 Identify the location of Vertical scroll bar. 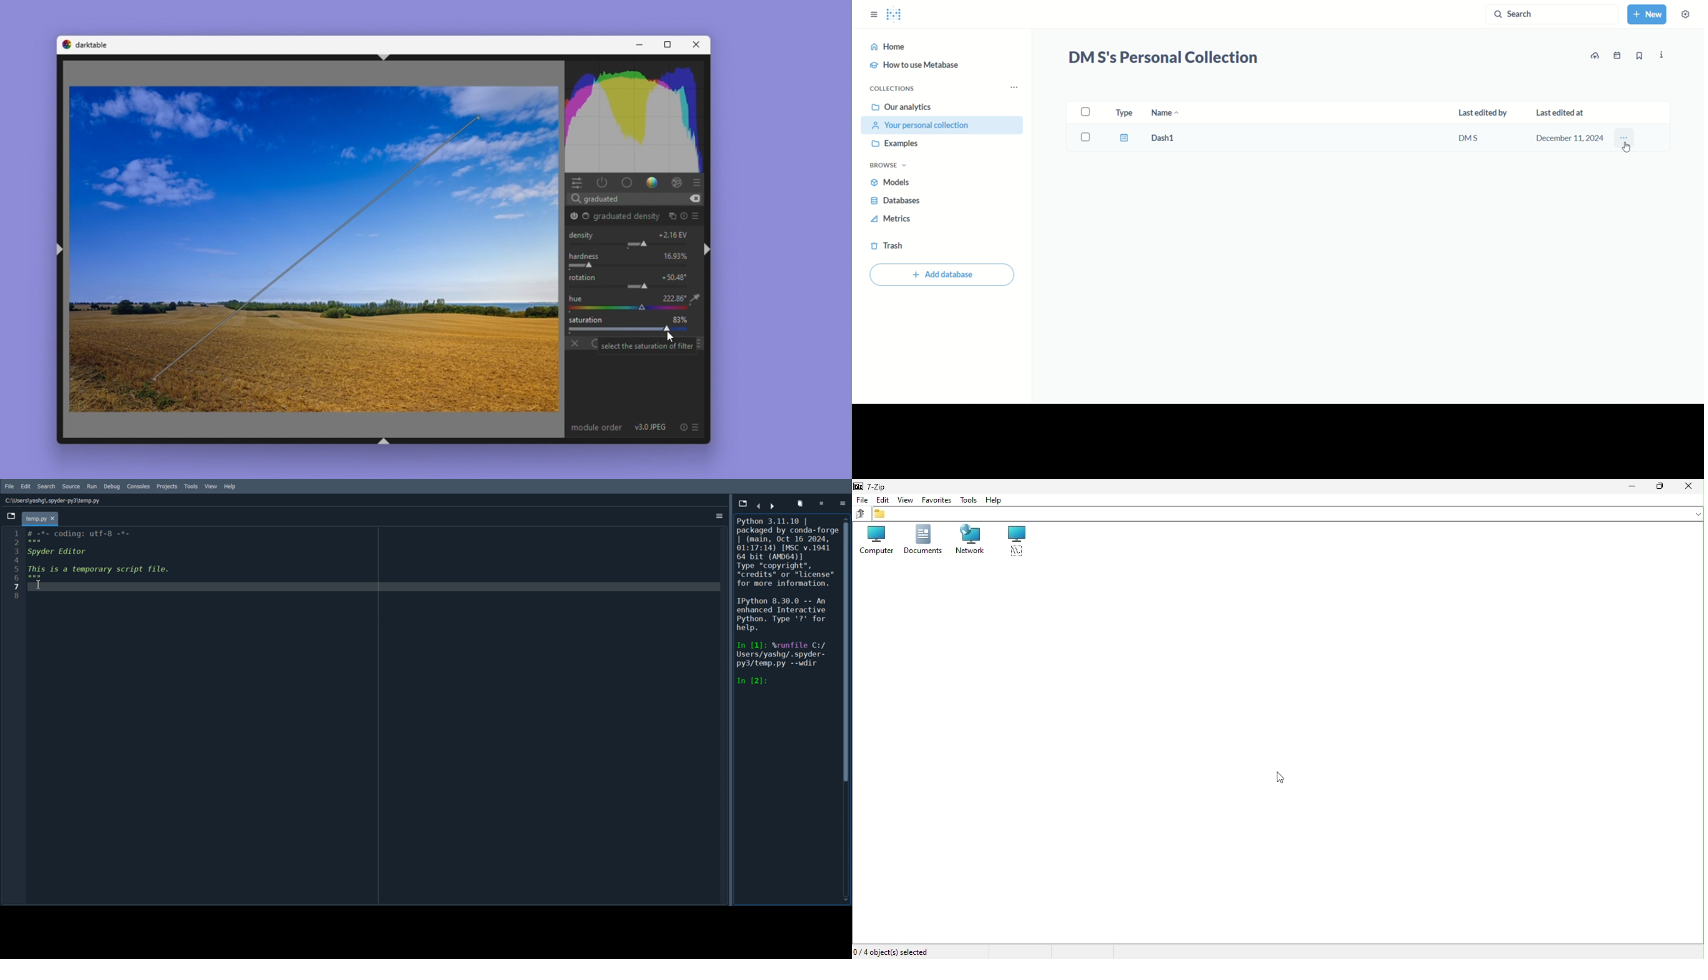
(846, 710).